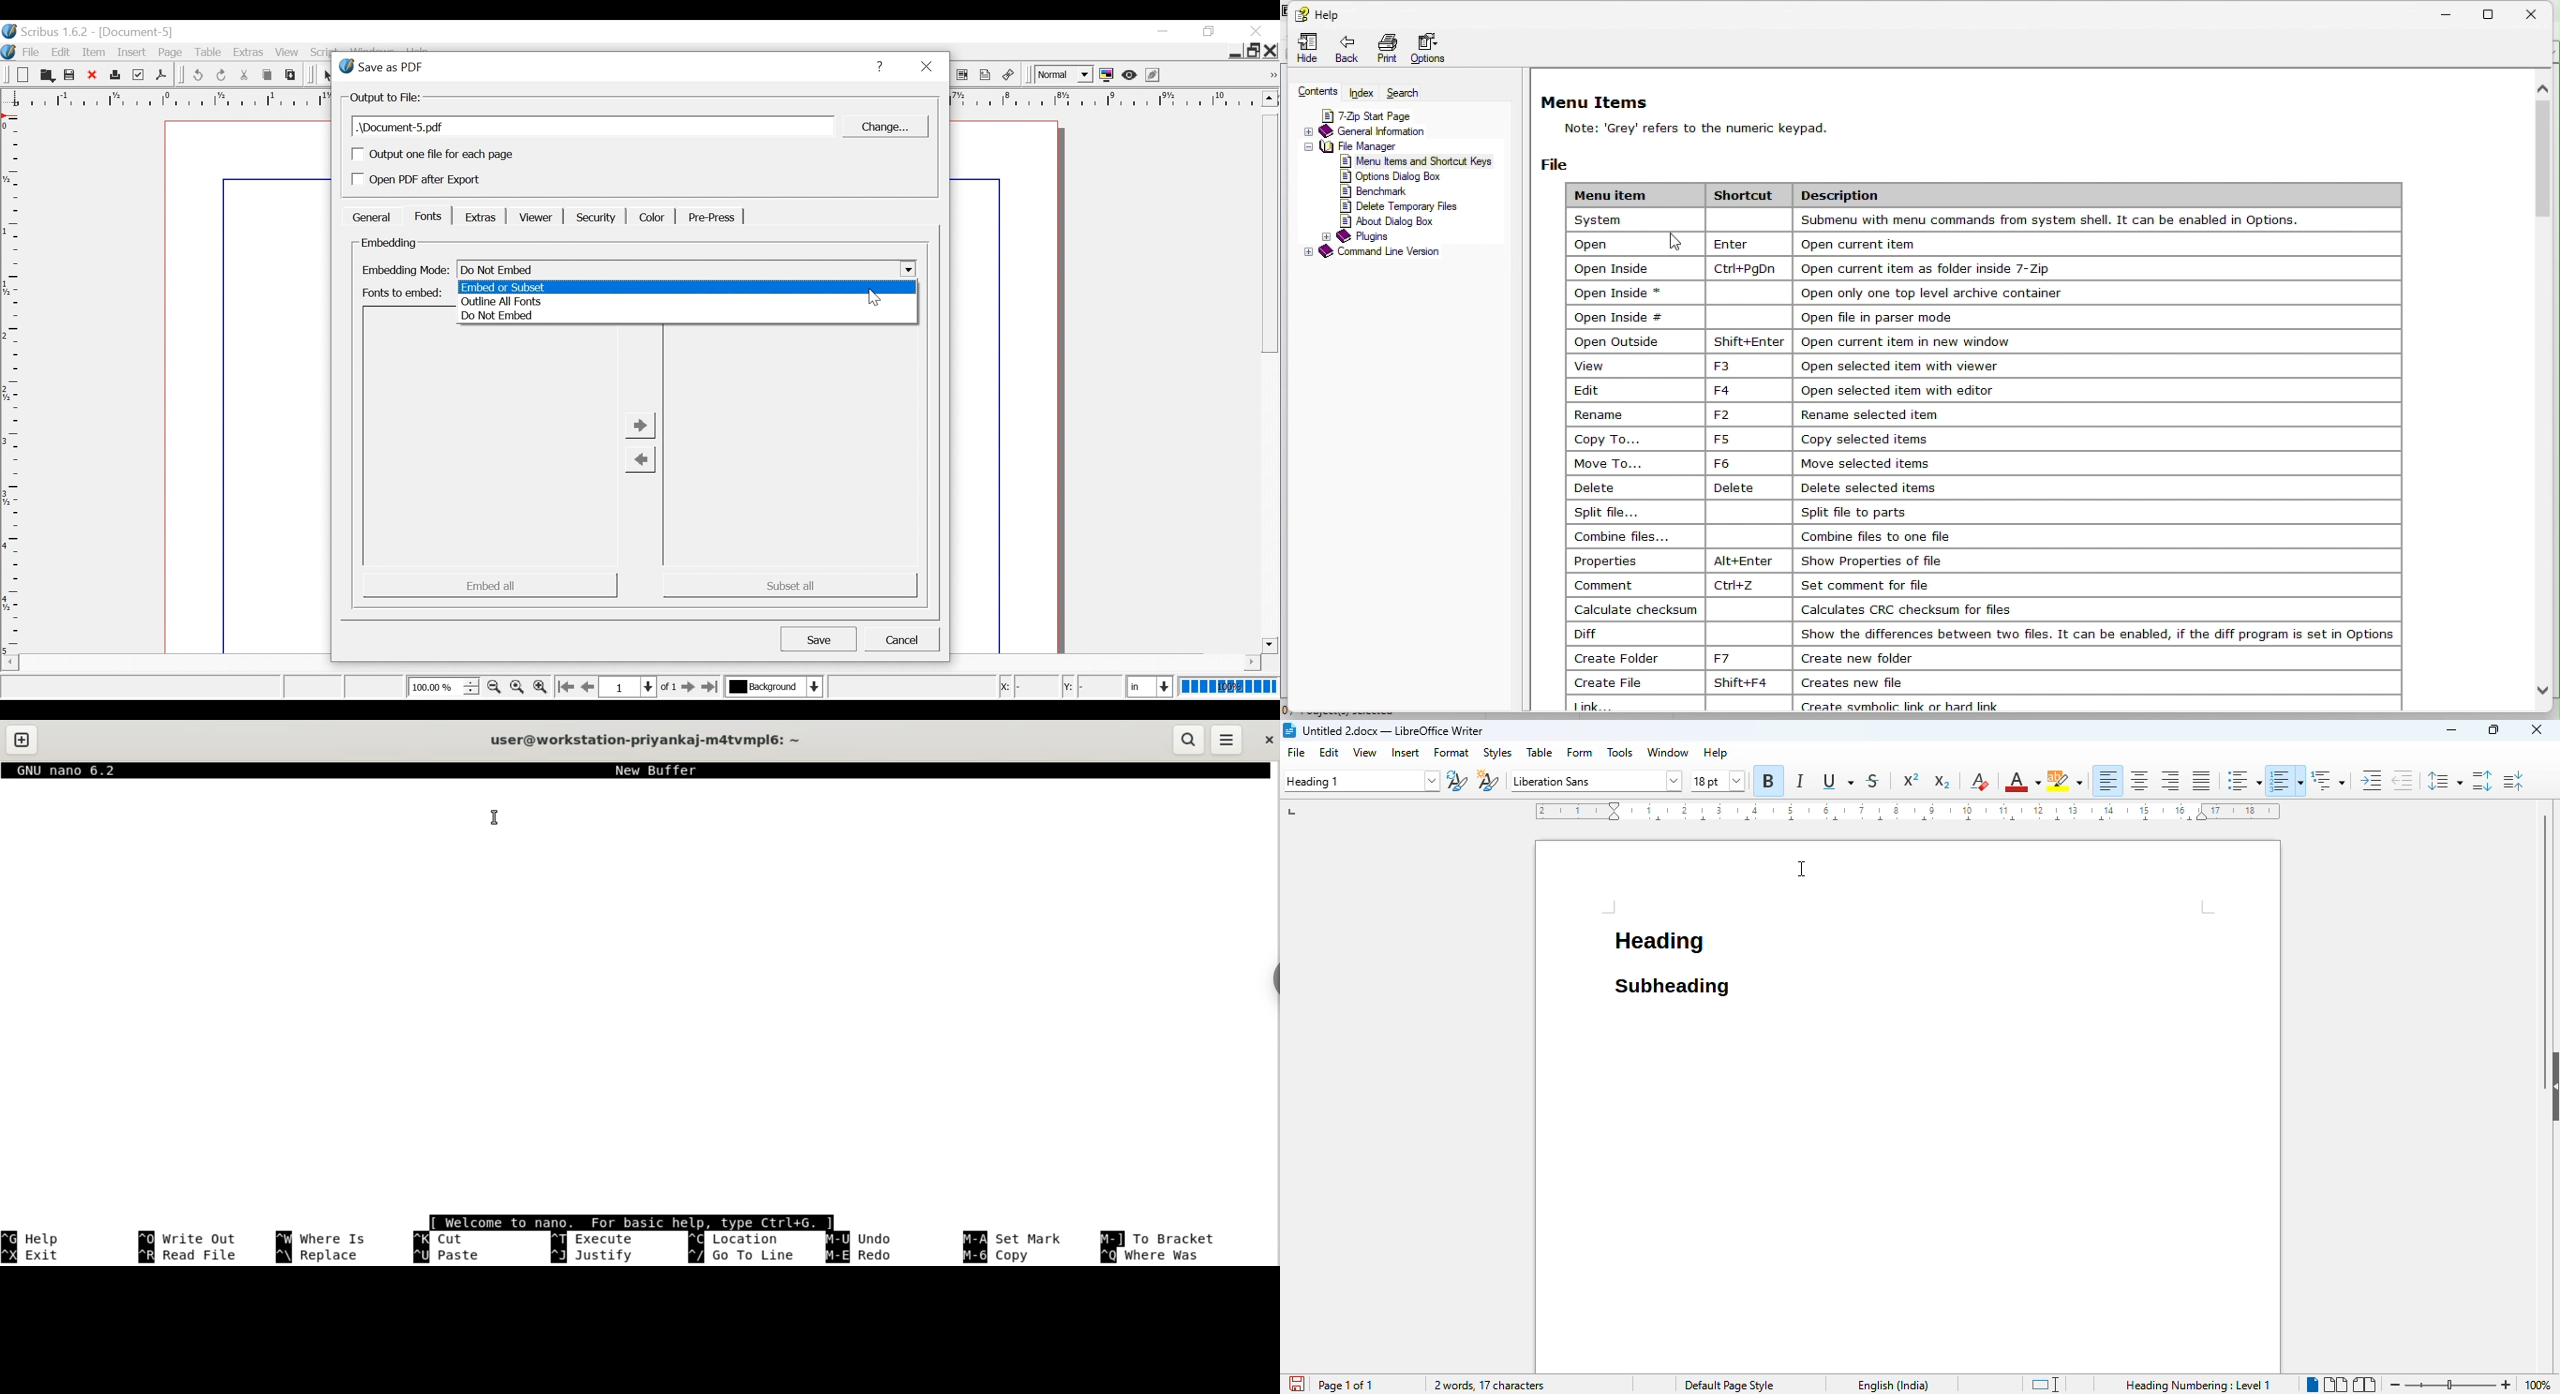 The image size is (2576, 1400). Describe the element at coordinates (478, 216) in the screenshot. I see `Extras` at that location.